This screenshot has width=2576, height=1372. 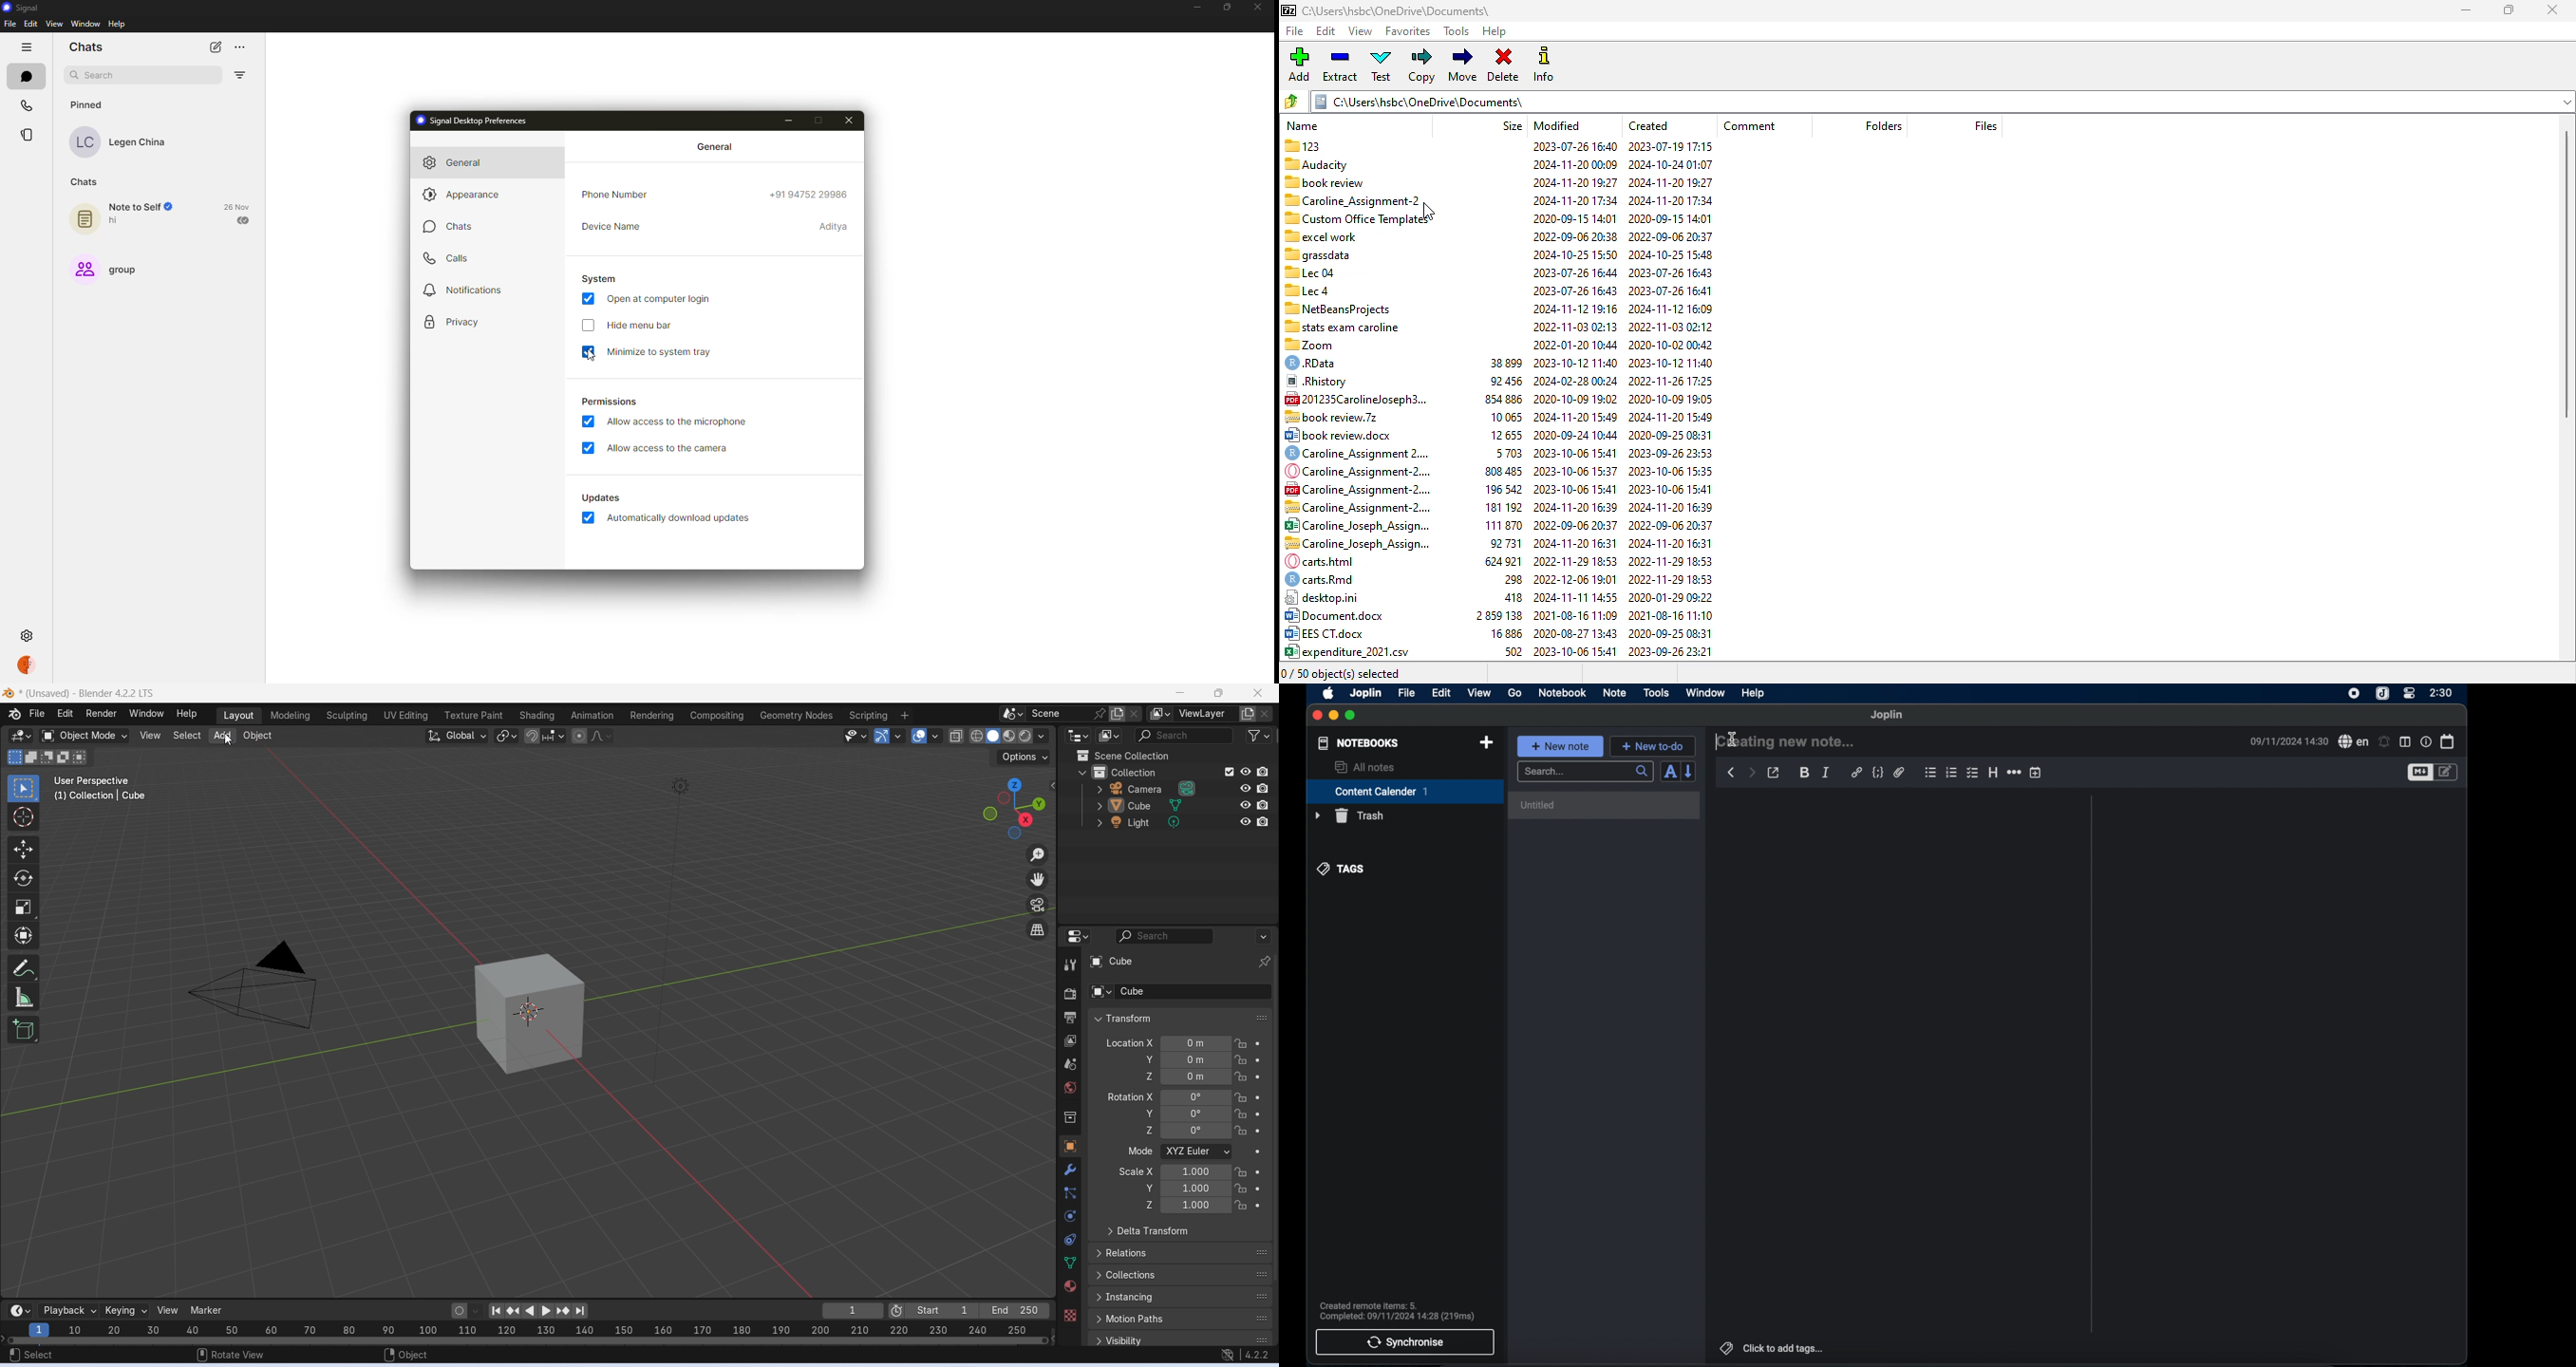 What do you see at coordinates (496, 1311) in the screenshot?
I see `jump to endpoint` at bounding box center [496, 1311].